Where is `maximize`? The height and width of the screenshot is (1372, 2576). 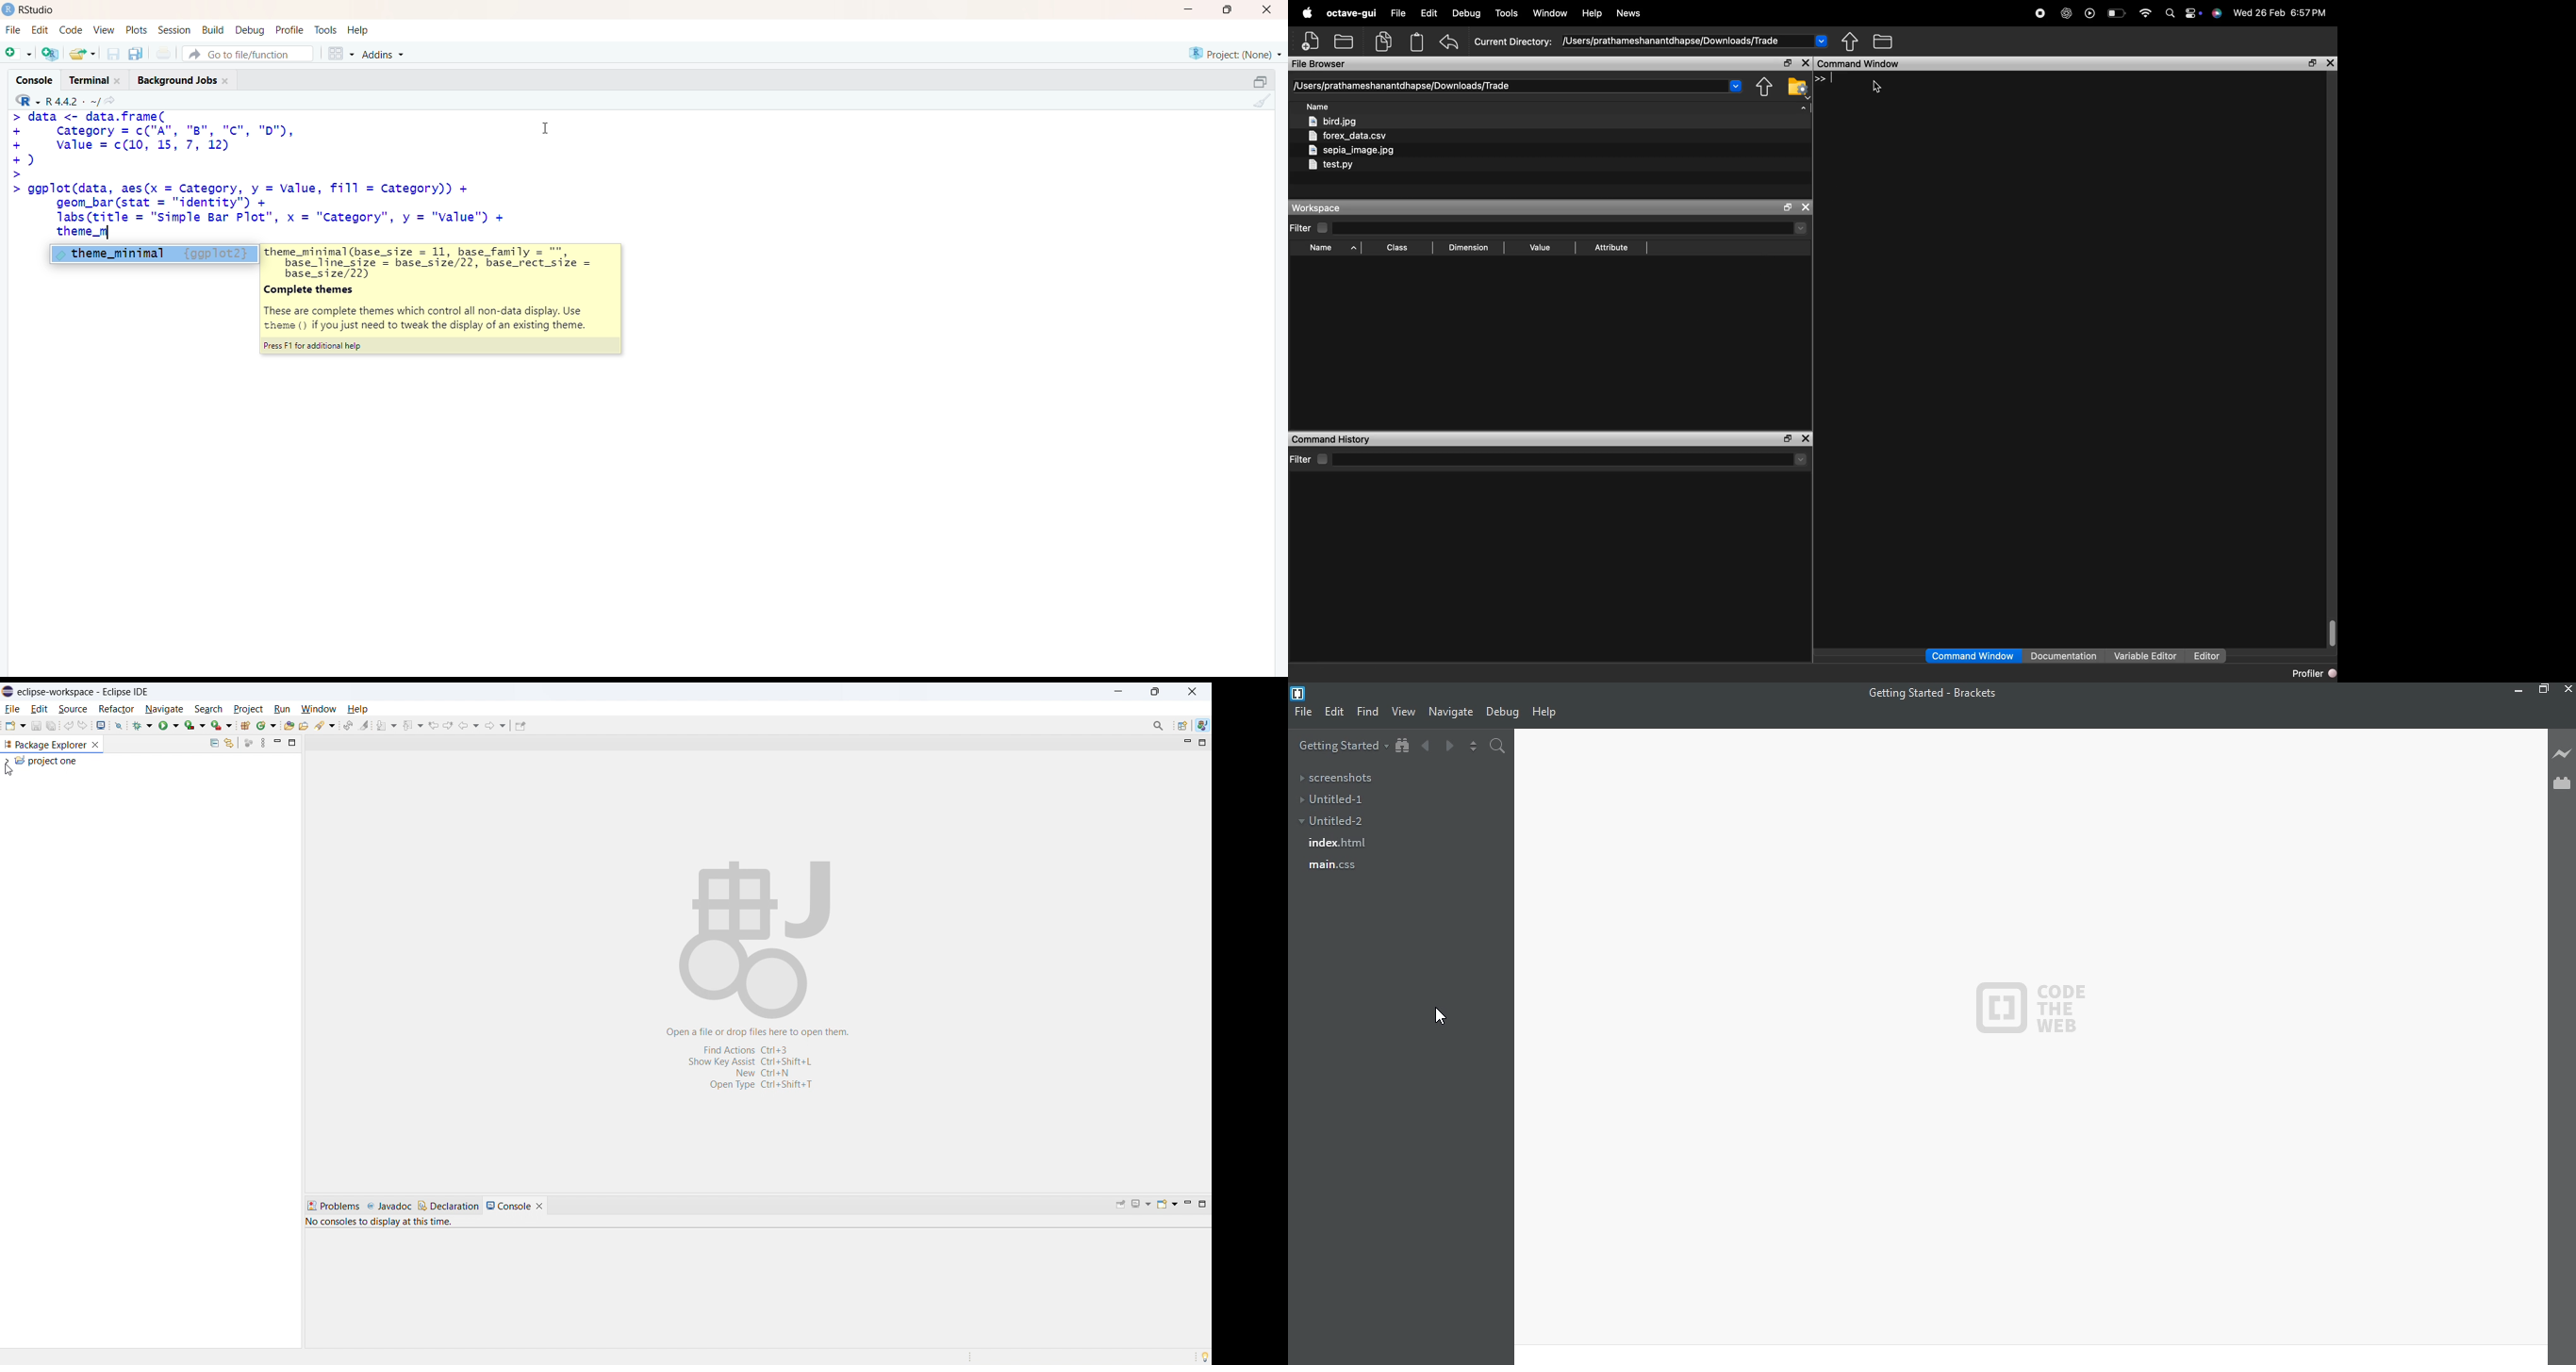 maximize is located at coordinates (1232, 9).